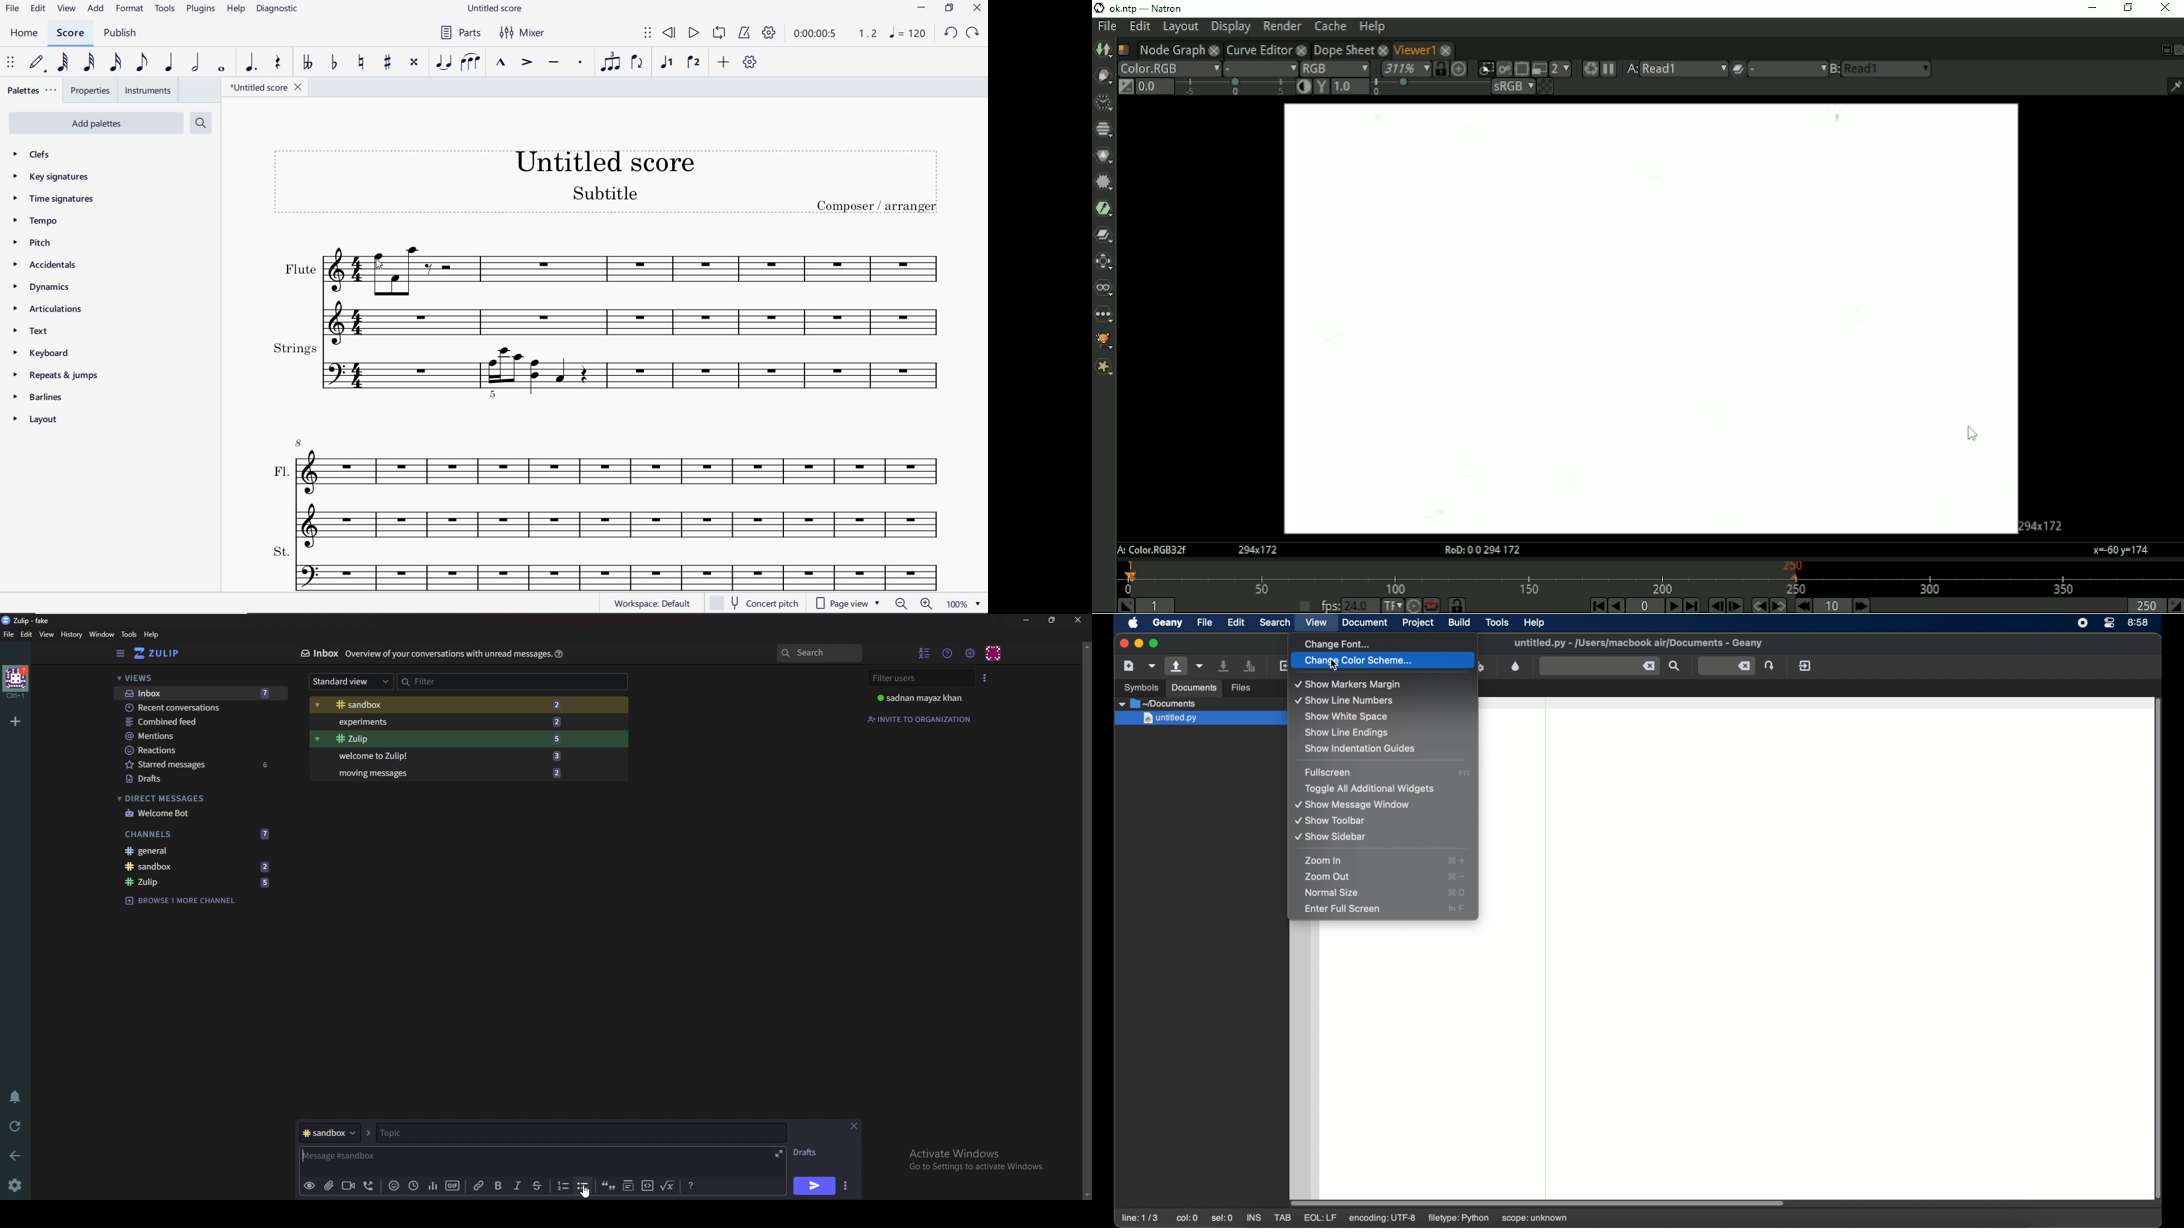 This screenshot has width=2184, height=1232. What do you see at coordinates (36, 221) in the screenshot?
I see `tempo` at bounding box center [36, 221].